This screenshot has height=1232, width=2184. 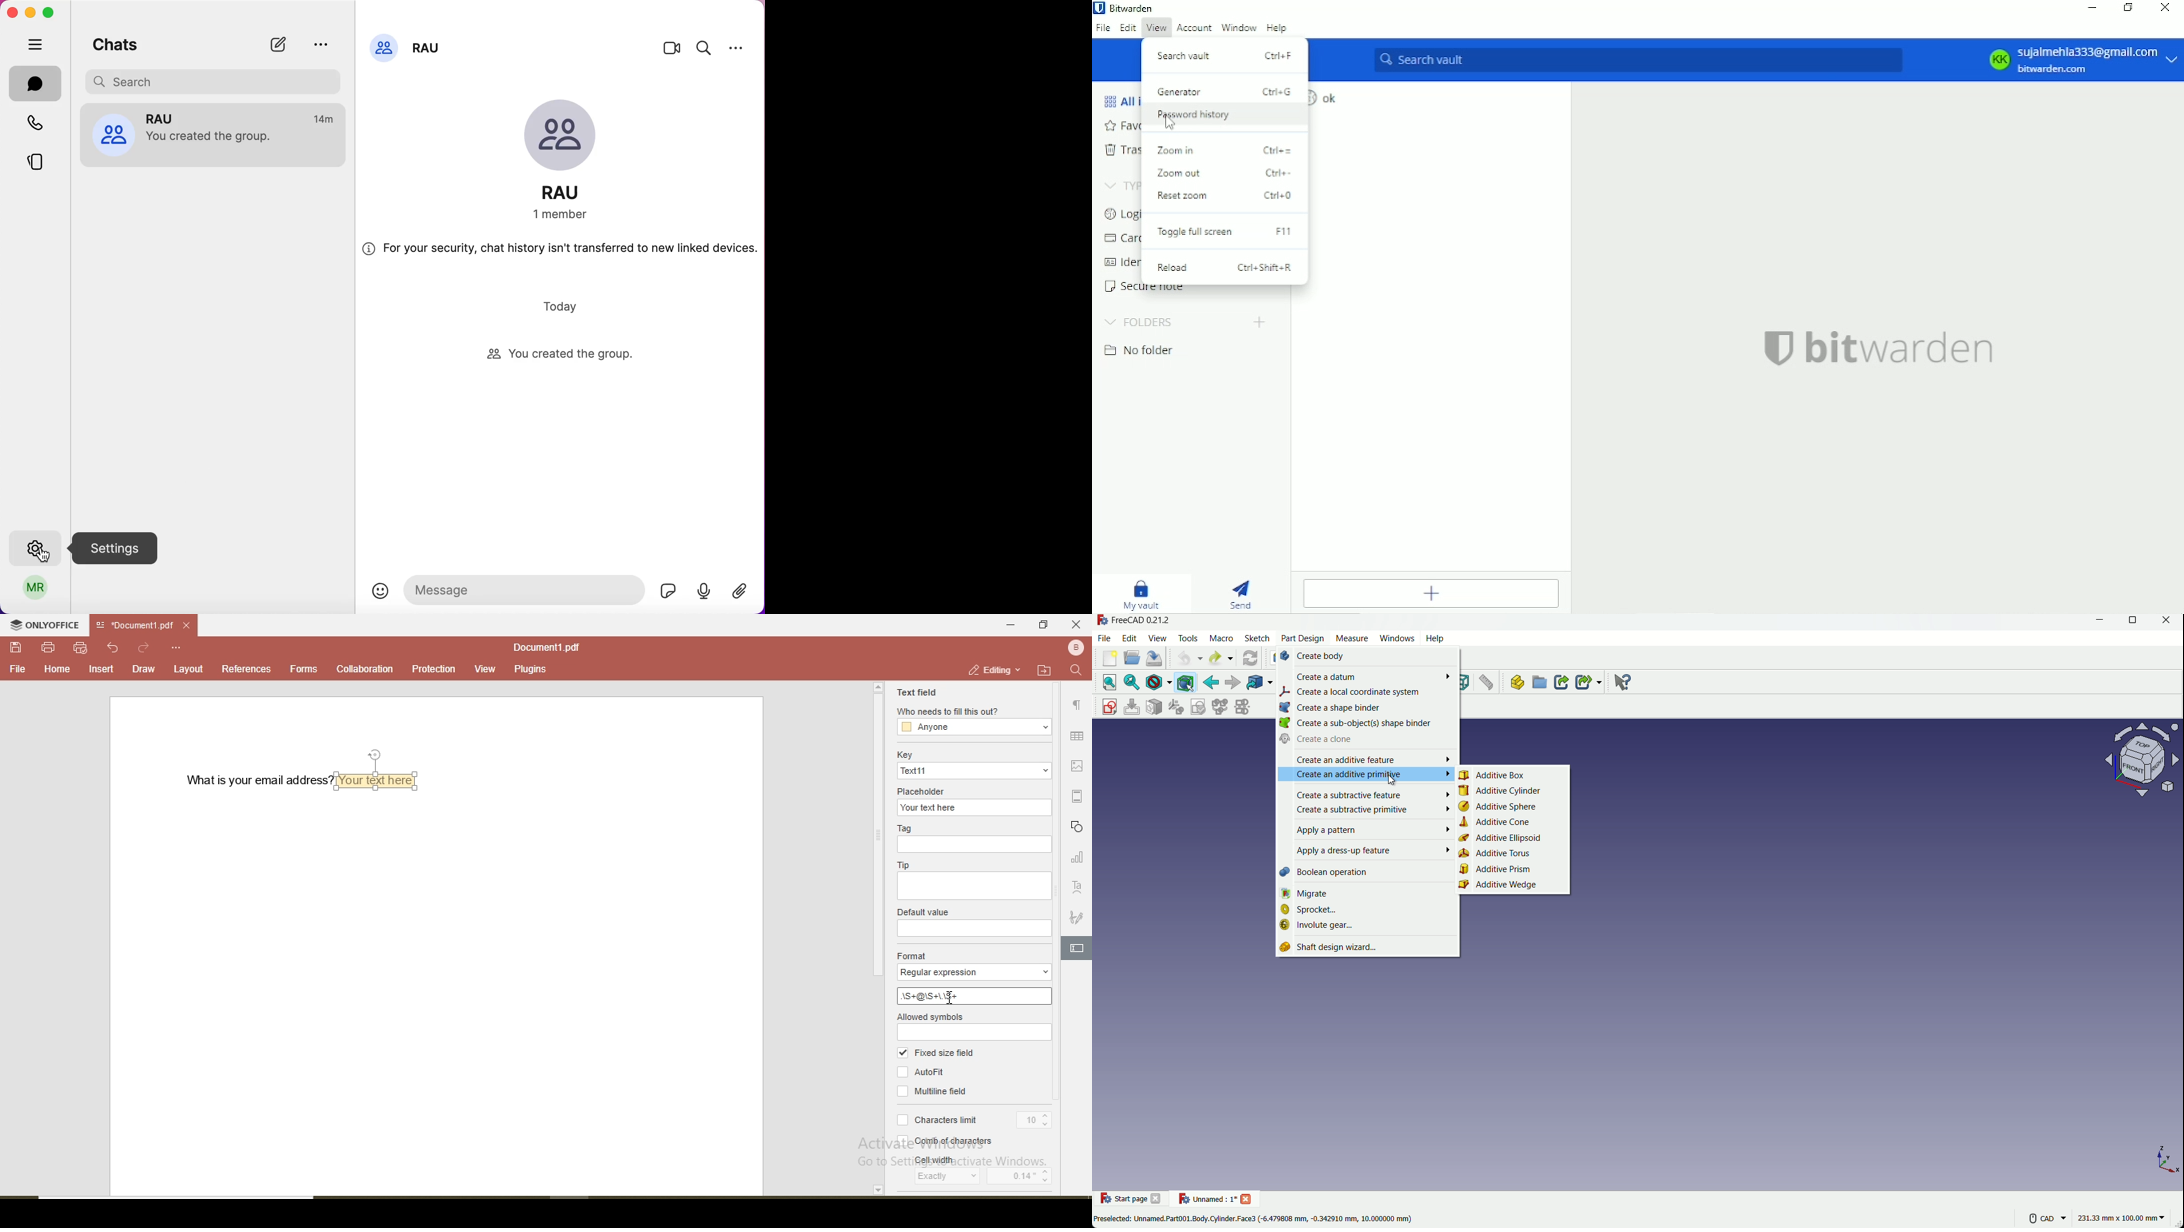 What do you see at coordinates (1155, 707) in the screenshot?
I see `mark sketch to face` at bounding box center [1155, 707].